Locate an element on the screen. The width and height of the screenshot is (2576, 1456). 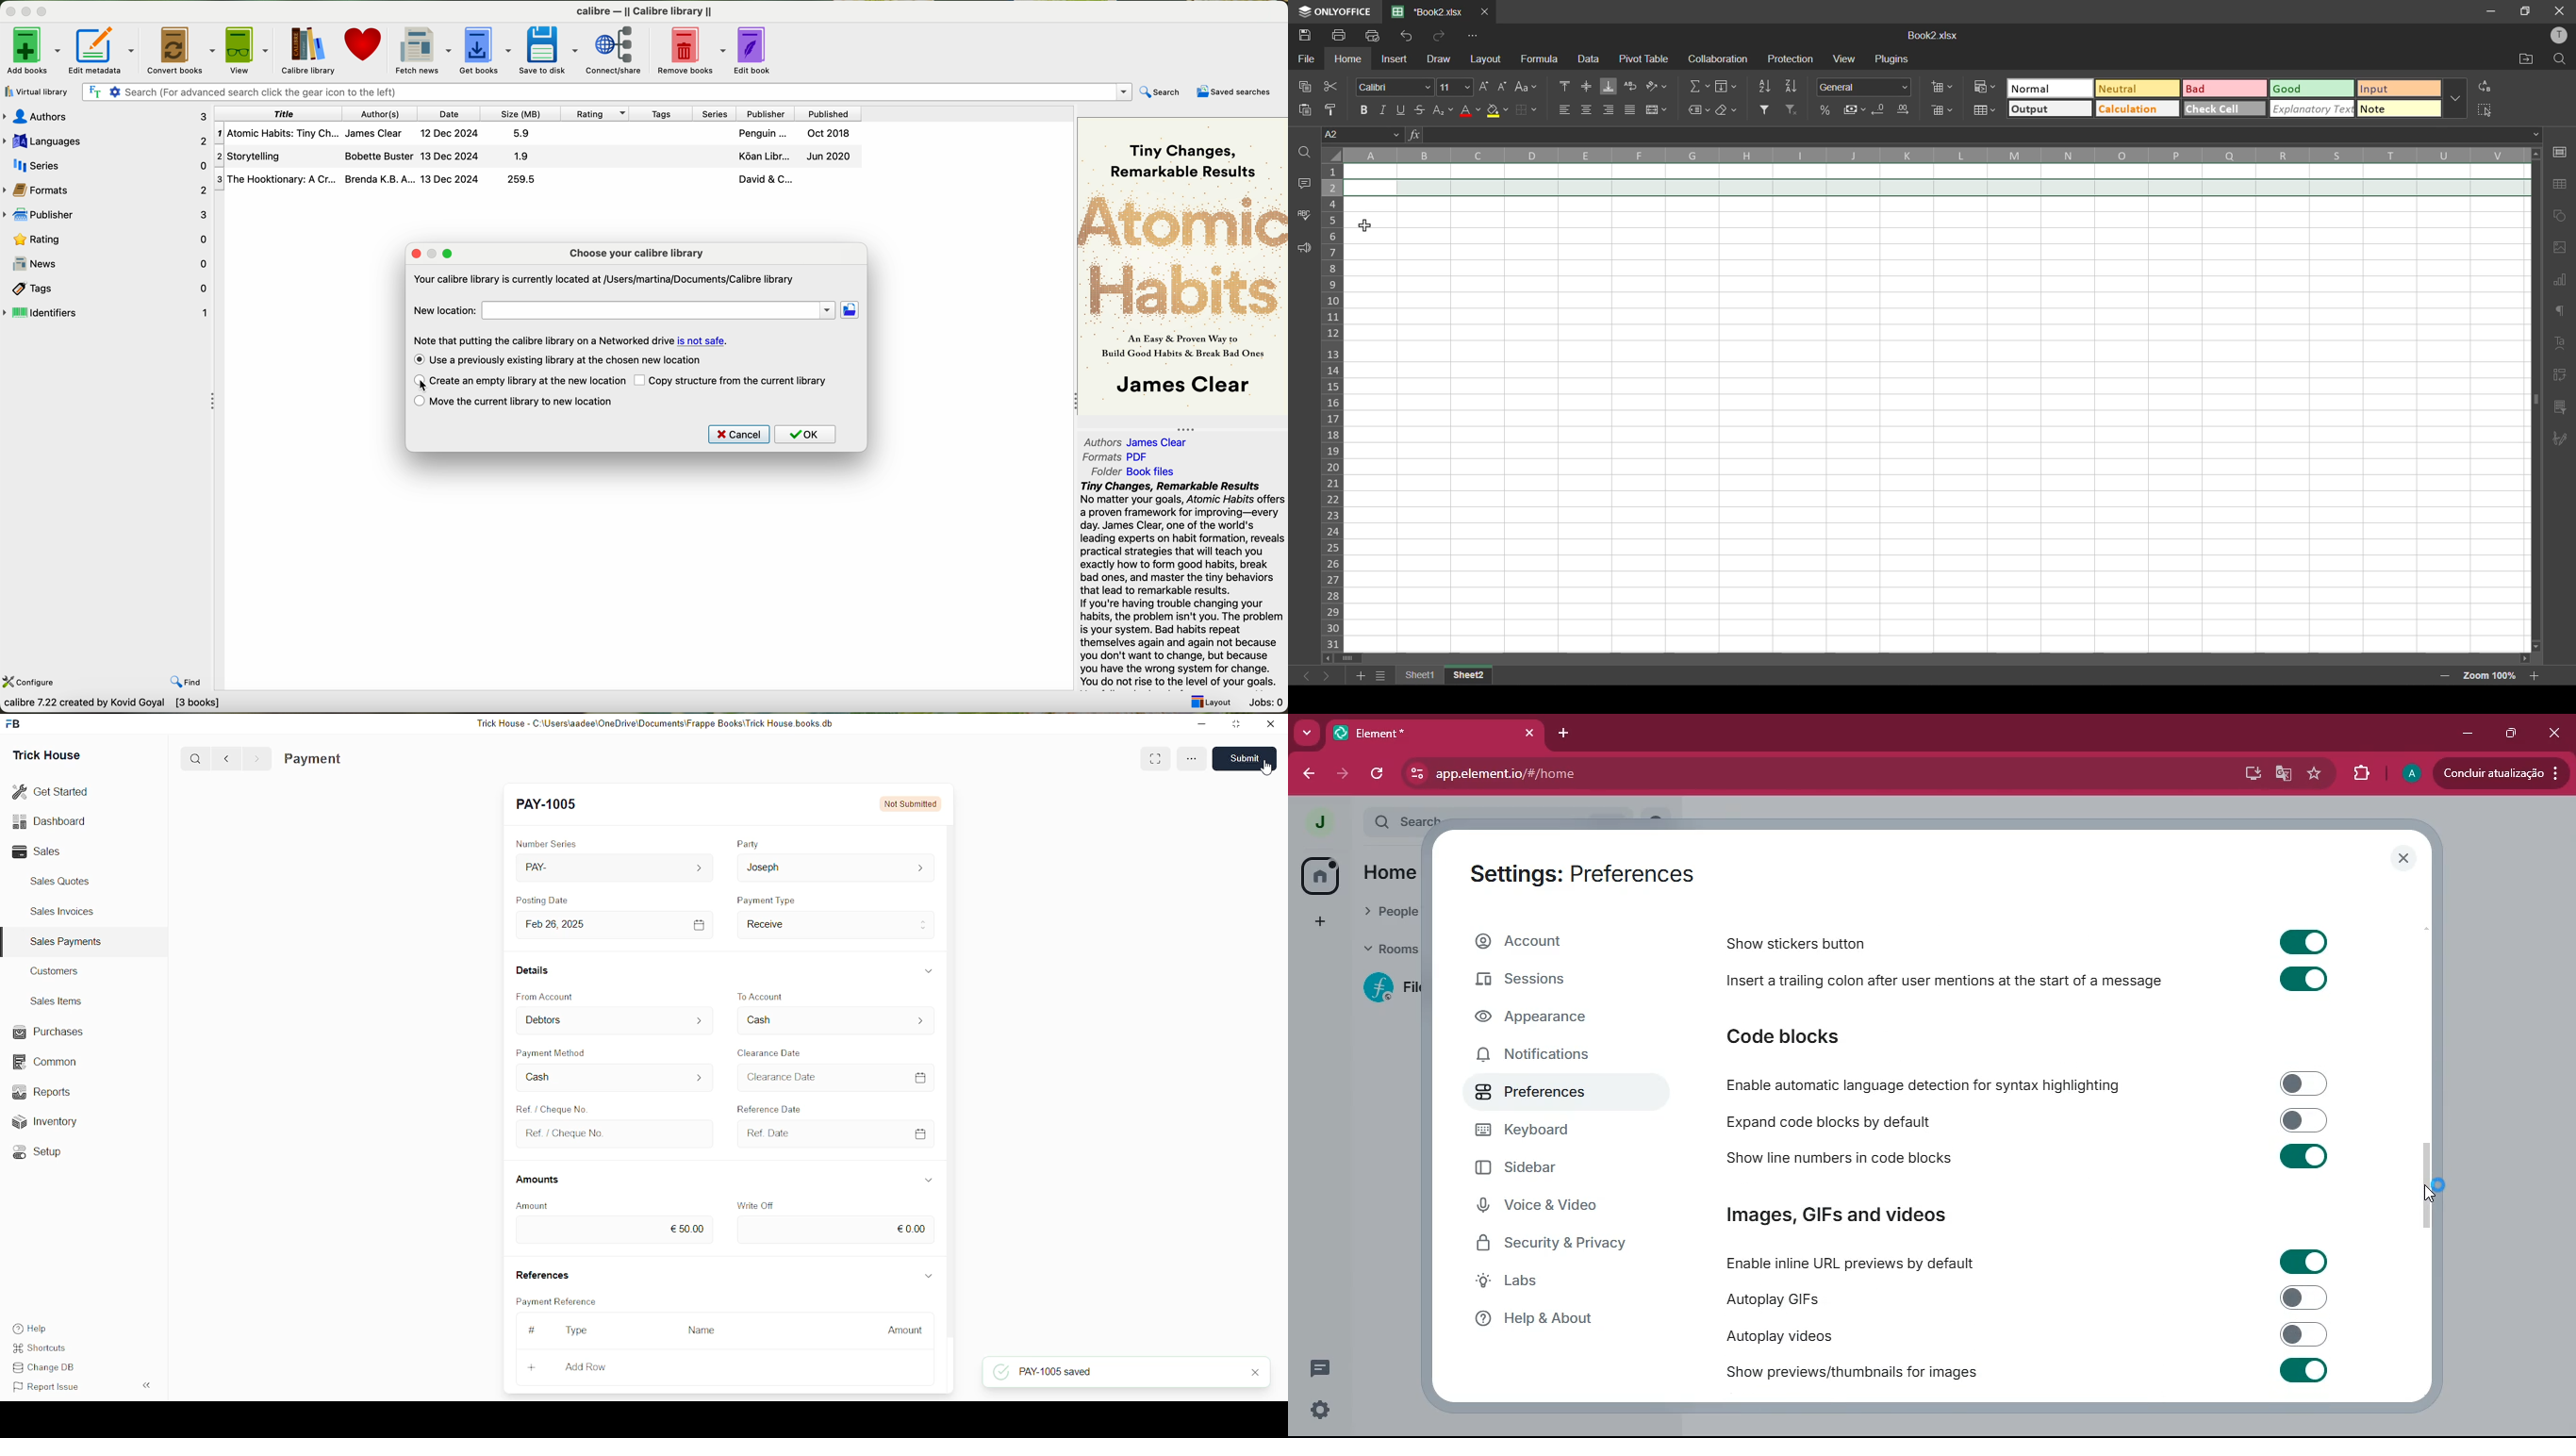
normal is located at coordinates (2047, 88).